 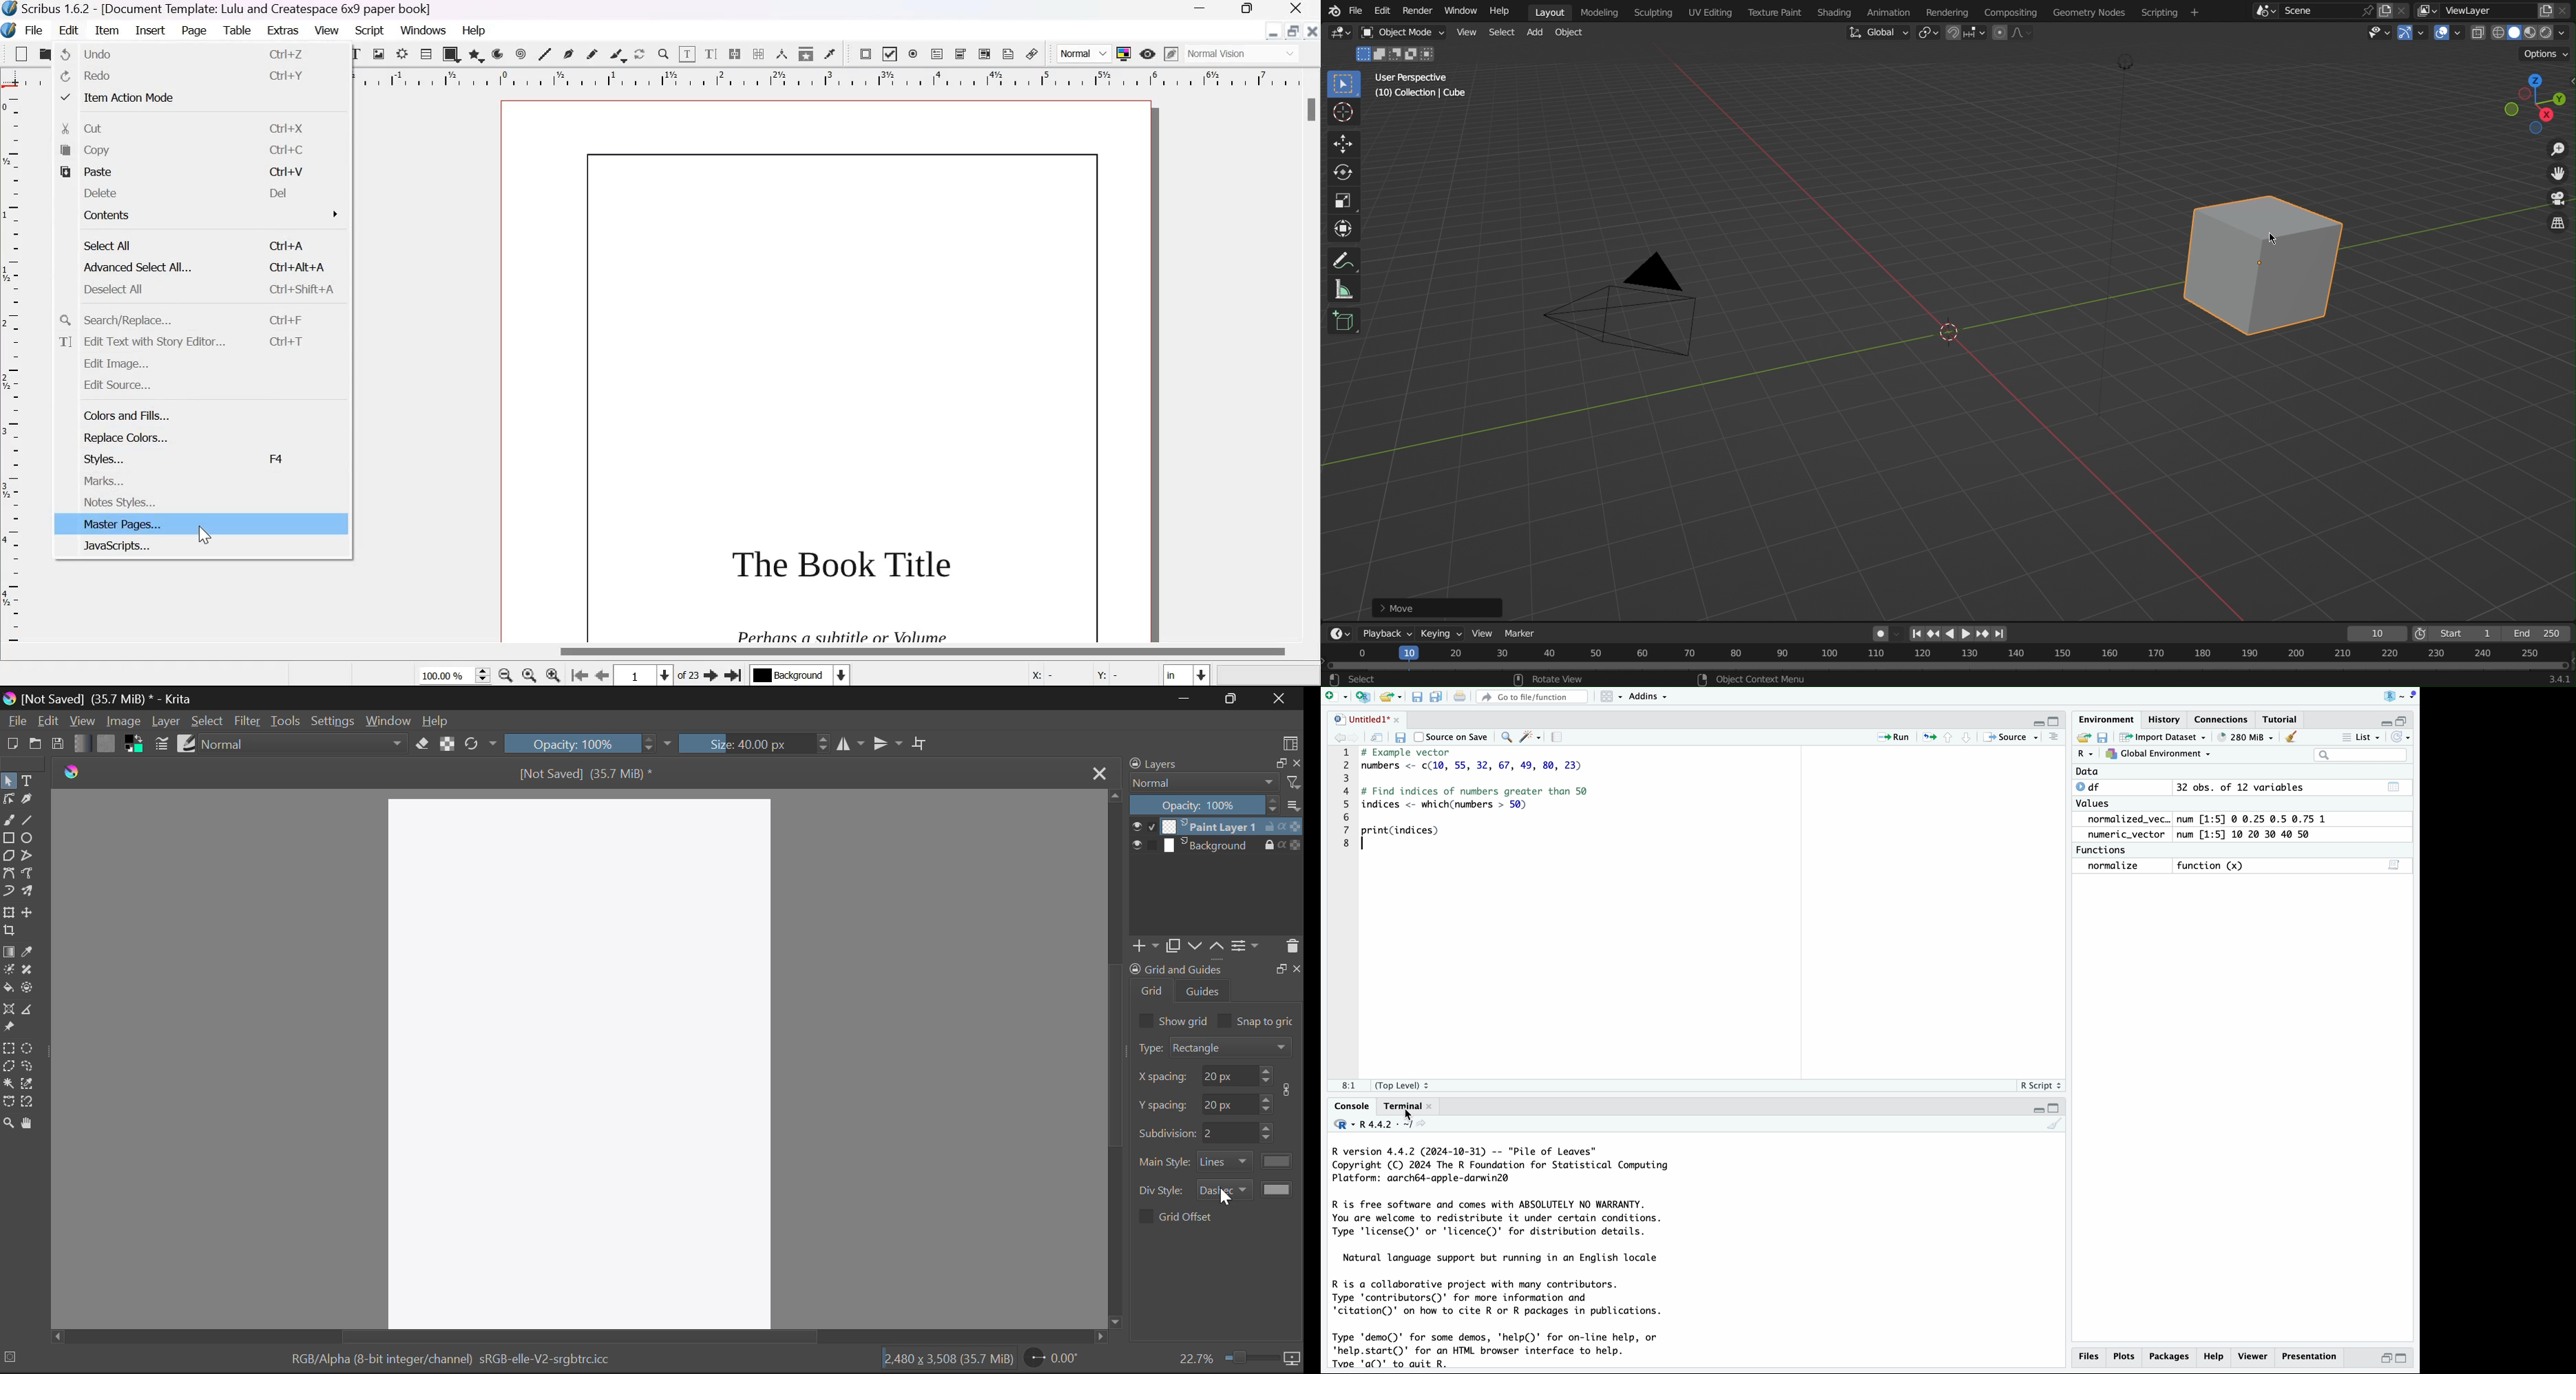 What do you see at coordinates (476, 54) in the screenshot?
I see `polygon` at bounding box center [476, 54].